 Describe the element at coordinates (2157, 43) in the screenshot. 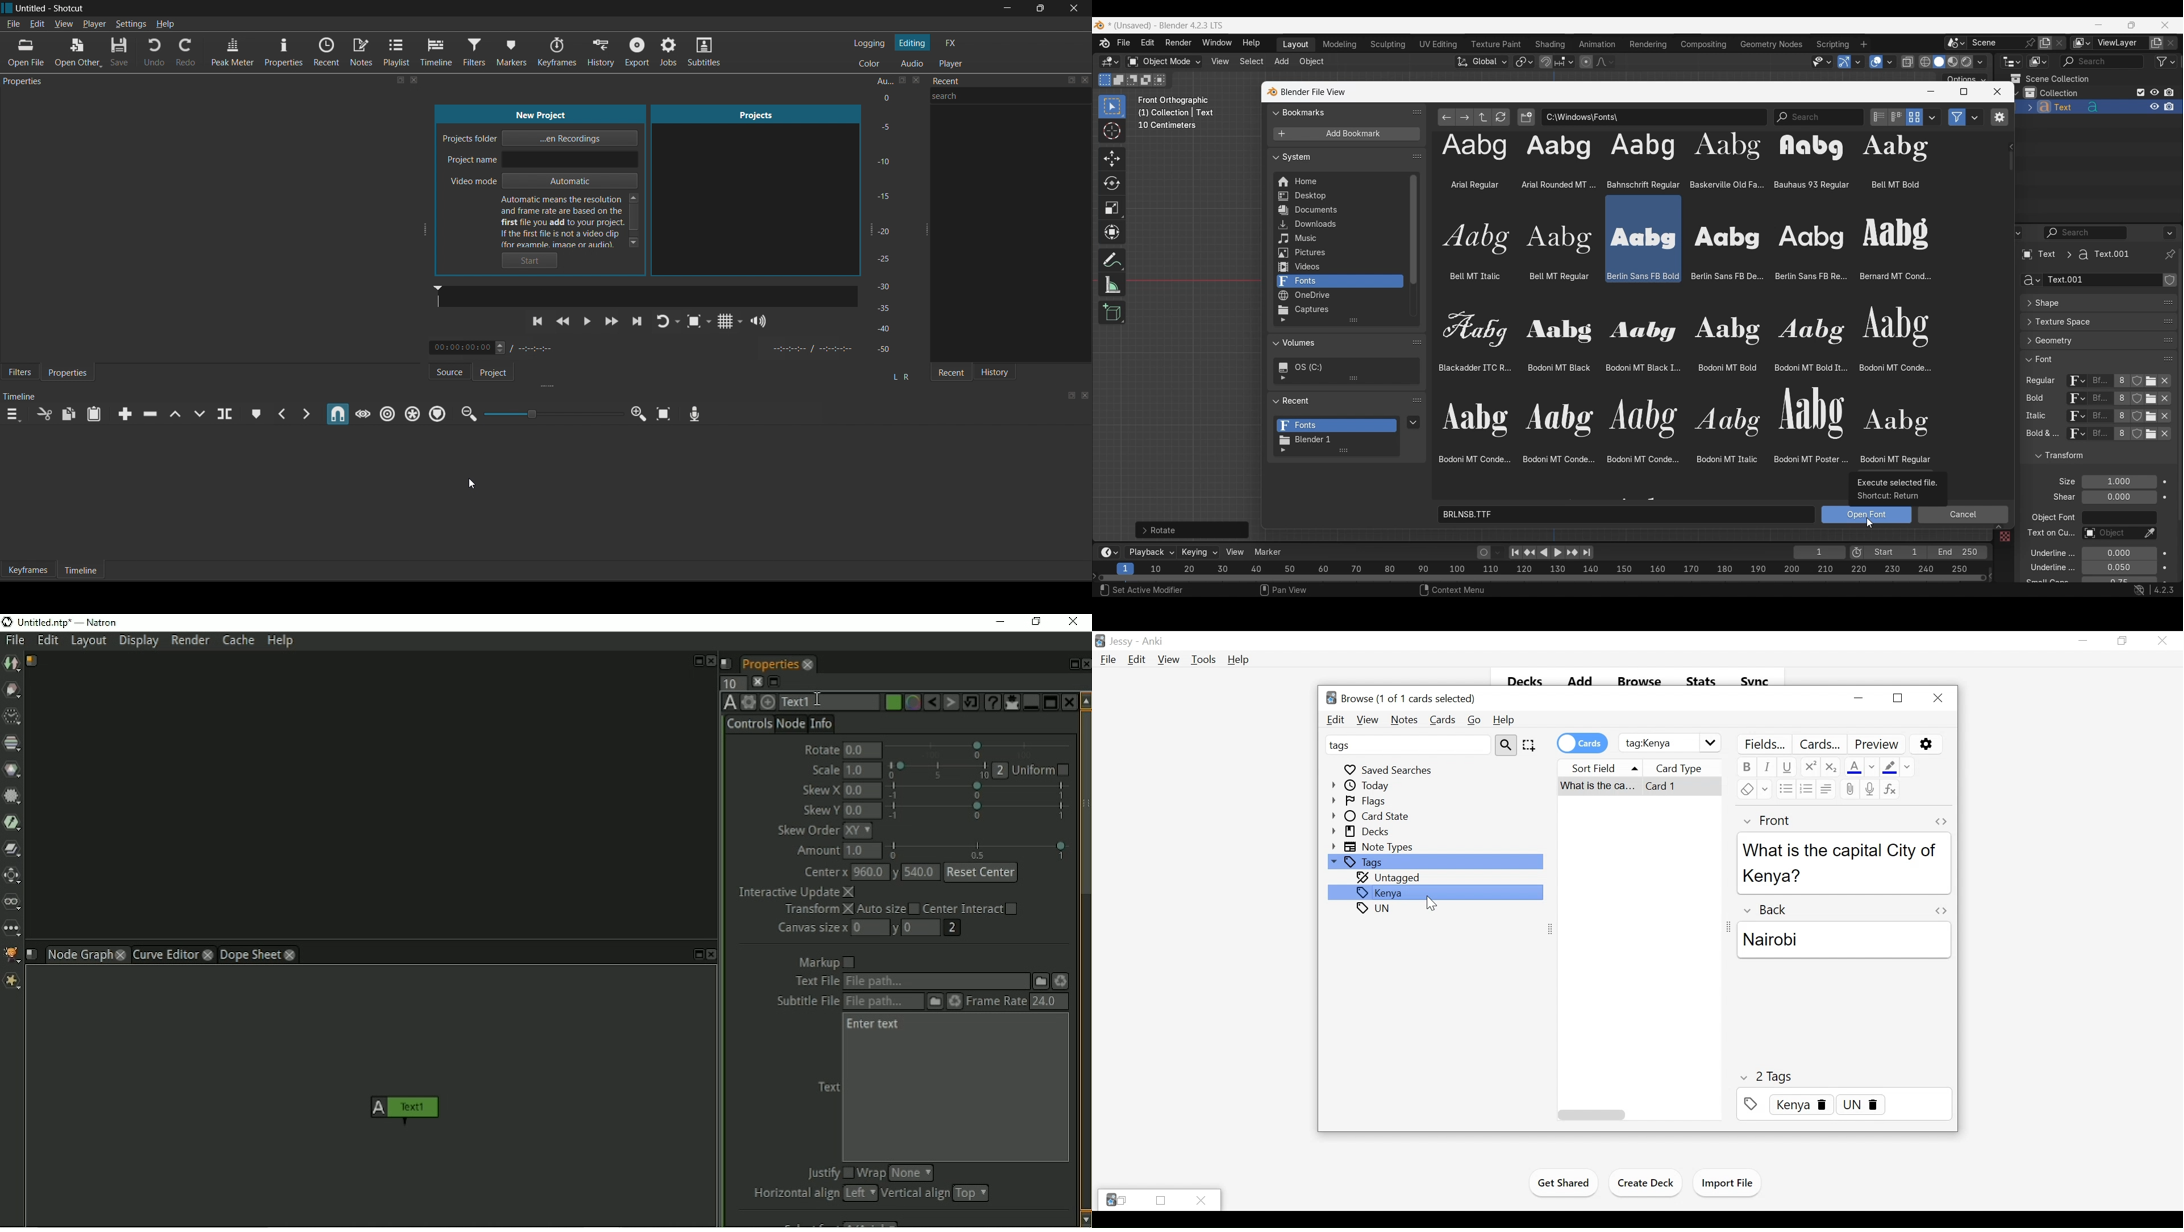

I see `Add view layer` at that location.